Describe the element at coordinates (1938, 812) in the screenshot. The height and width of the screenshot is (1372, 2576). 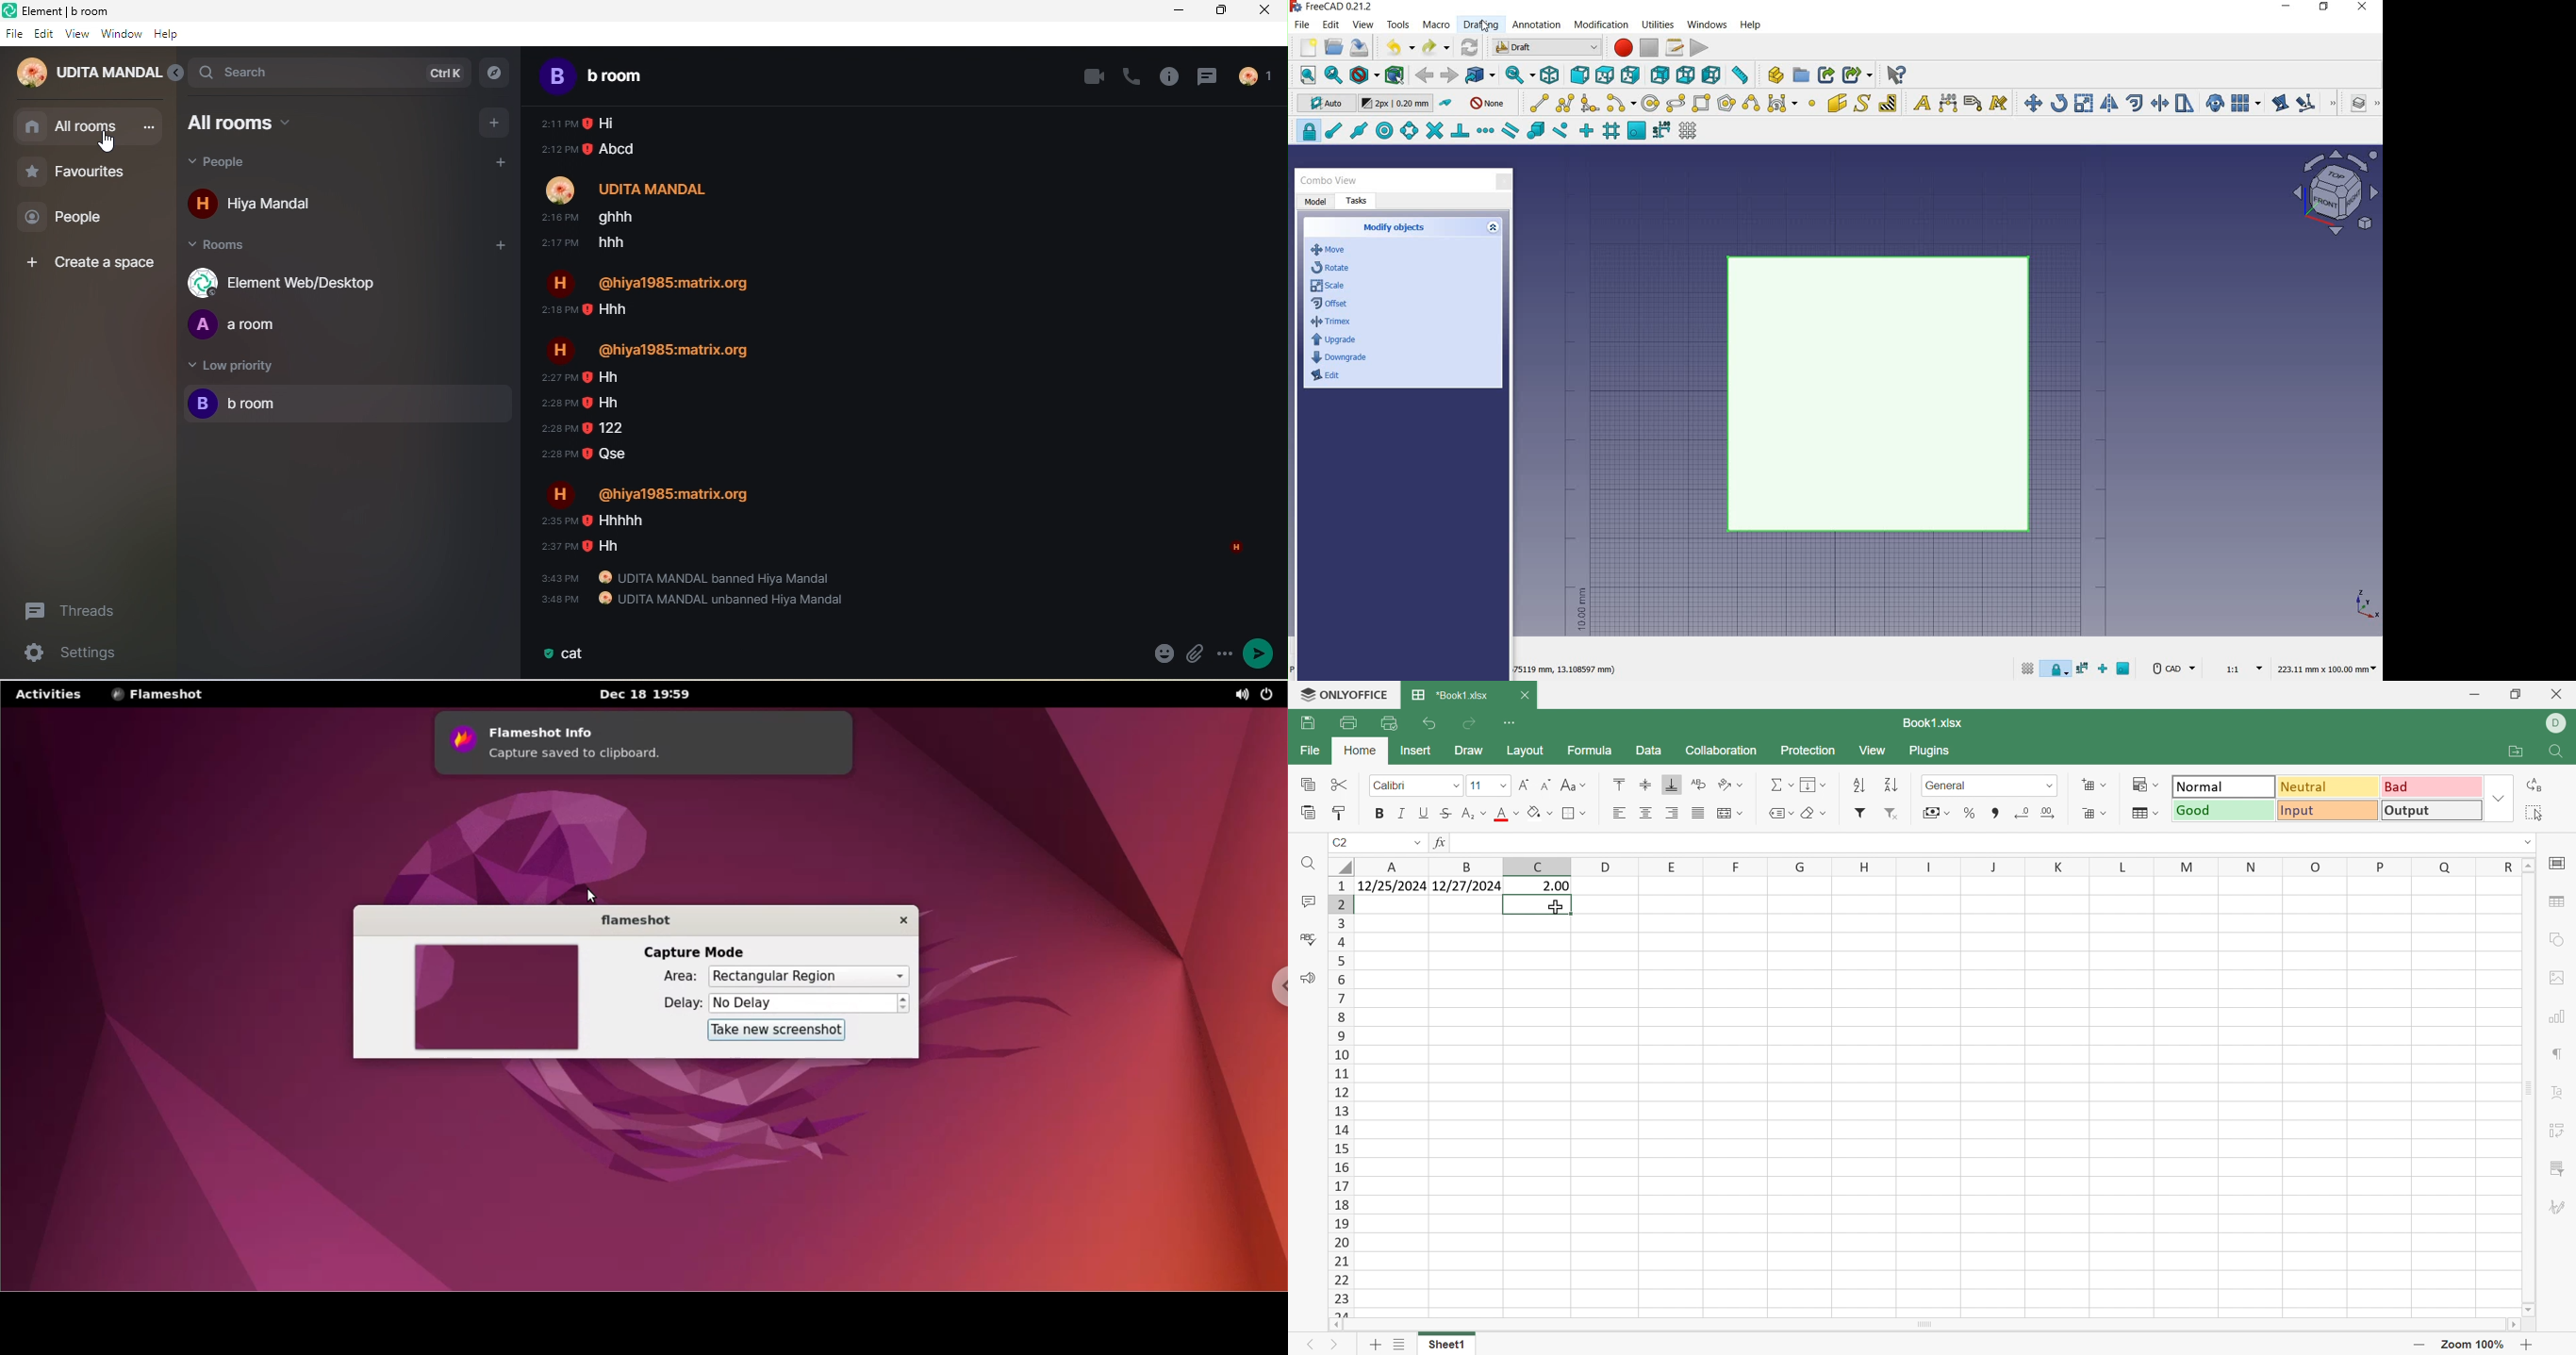
I see `Accounting style` at that location.